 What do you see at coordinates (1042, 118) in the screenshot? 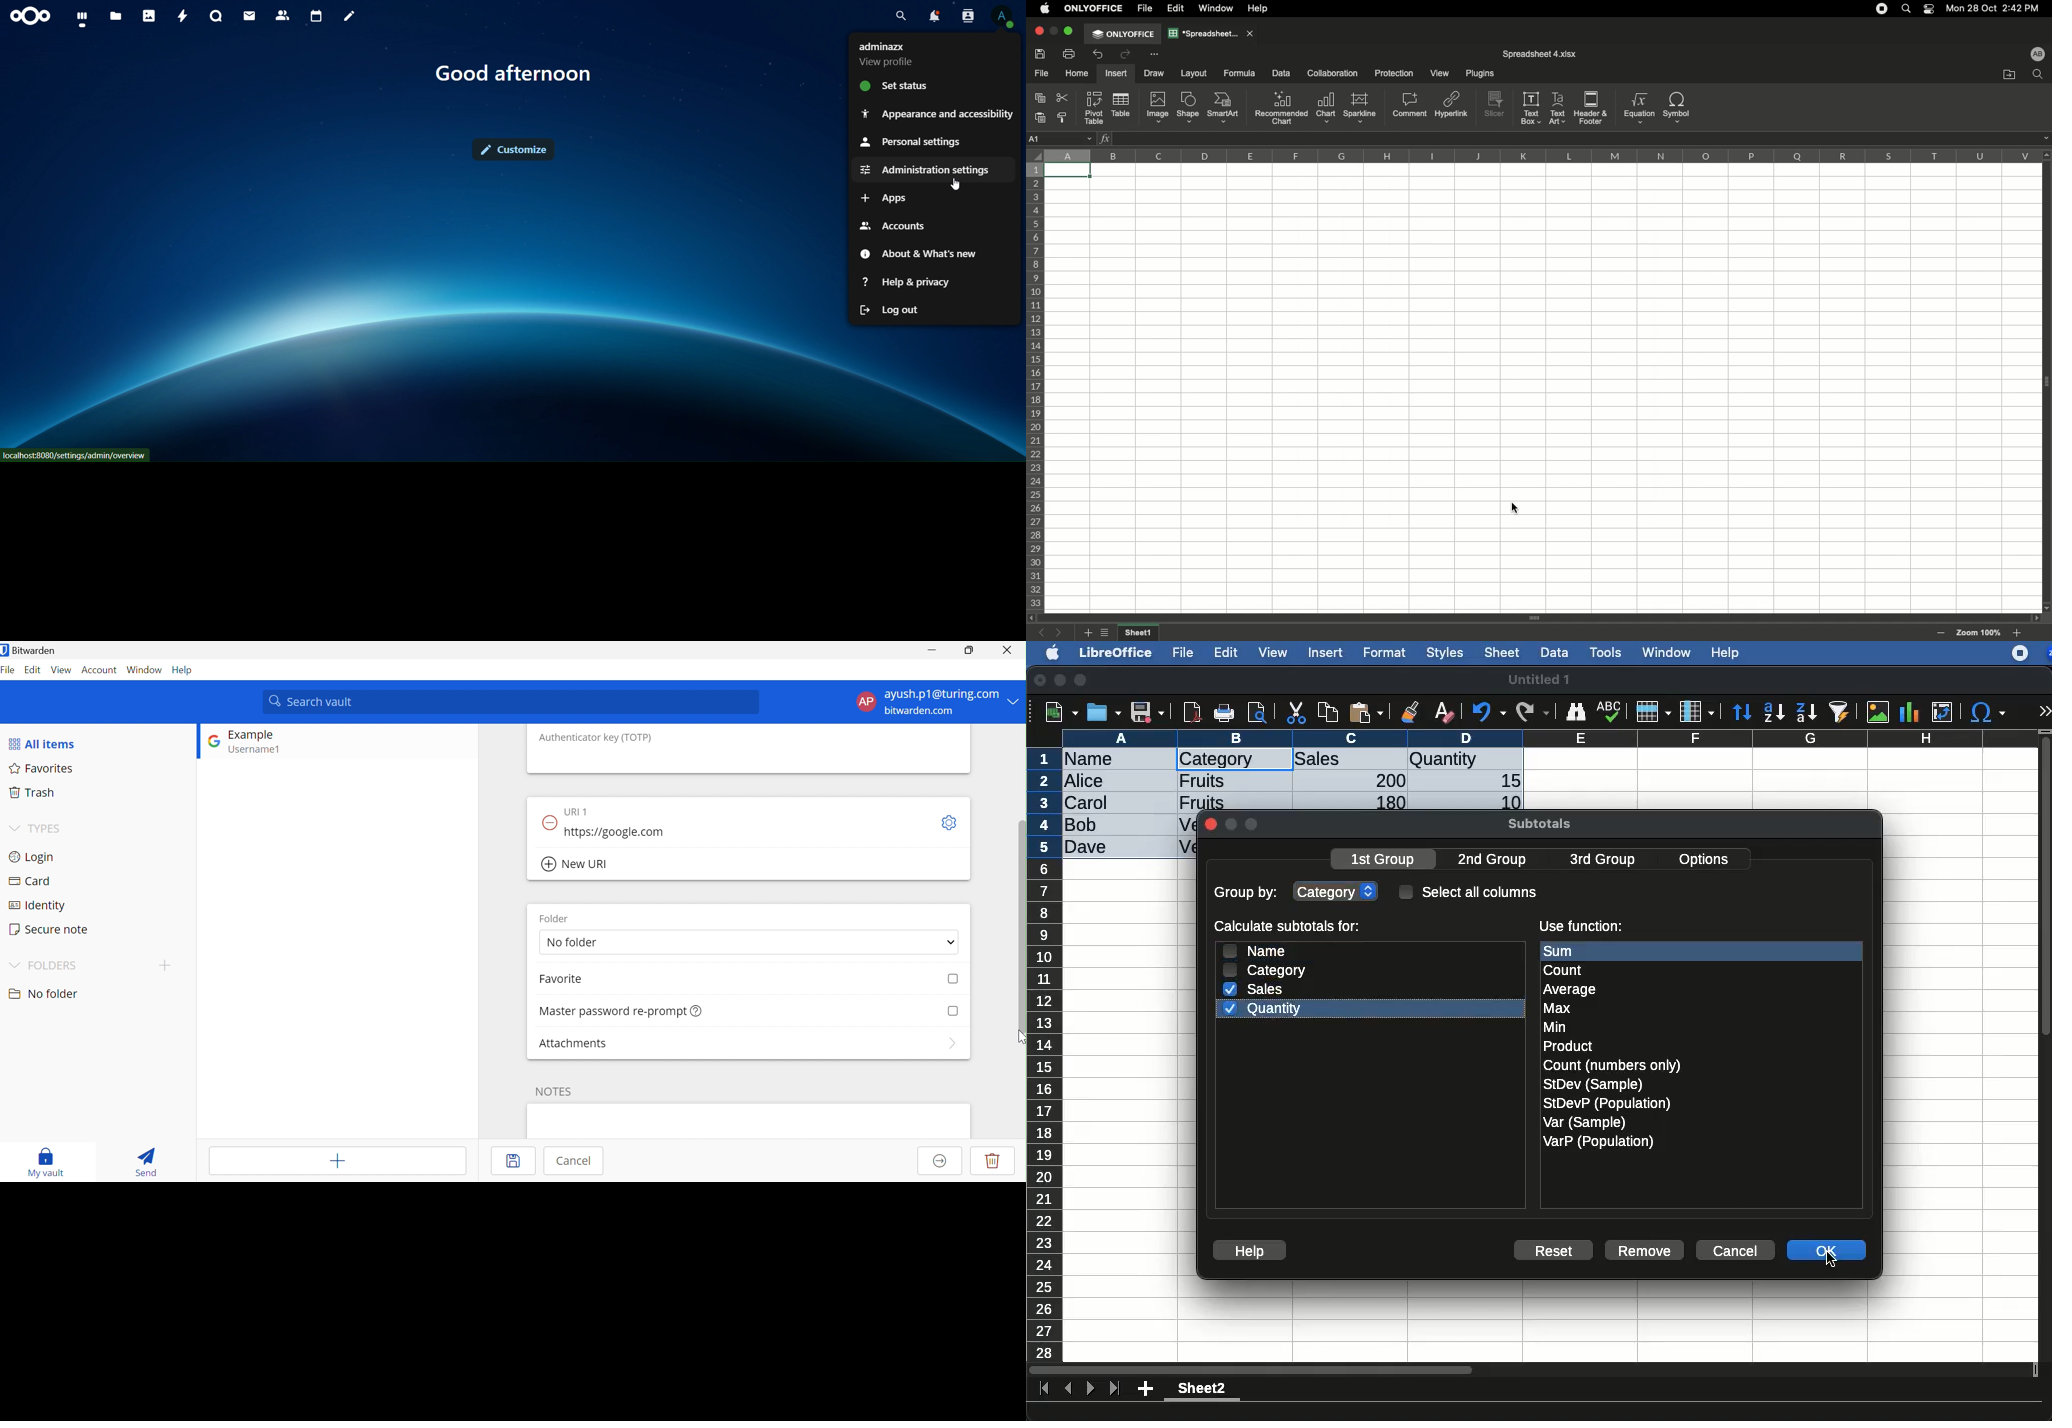
I see `Paste` at bounding box center [1042, 118].